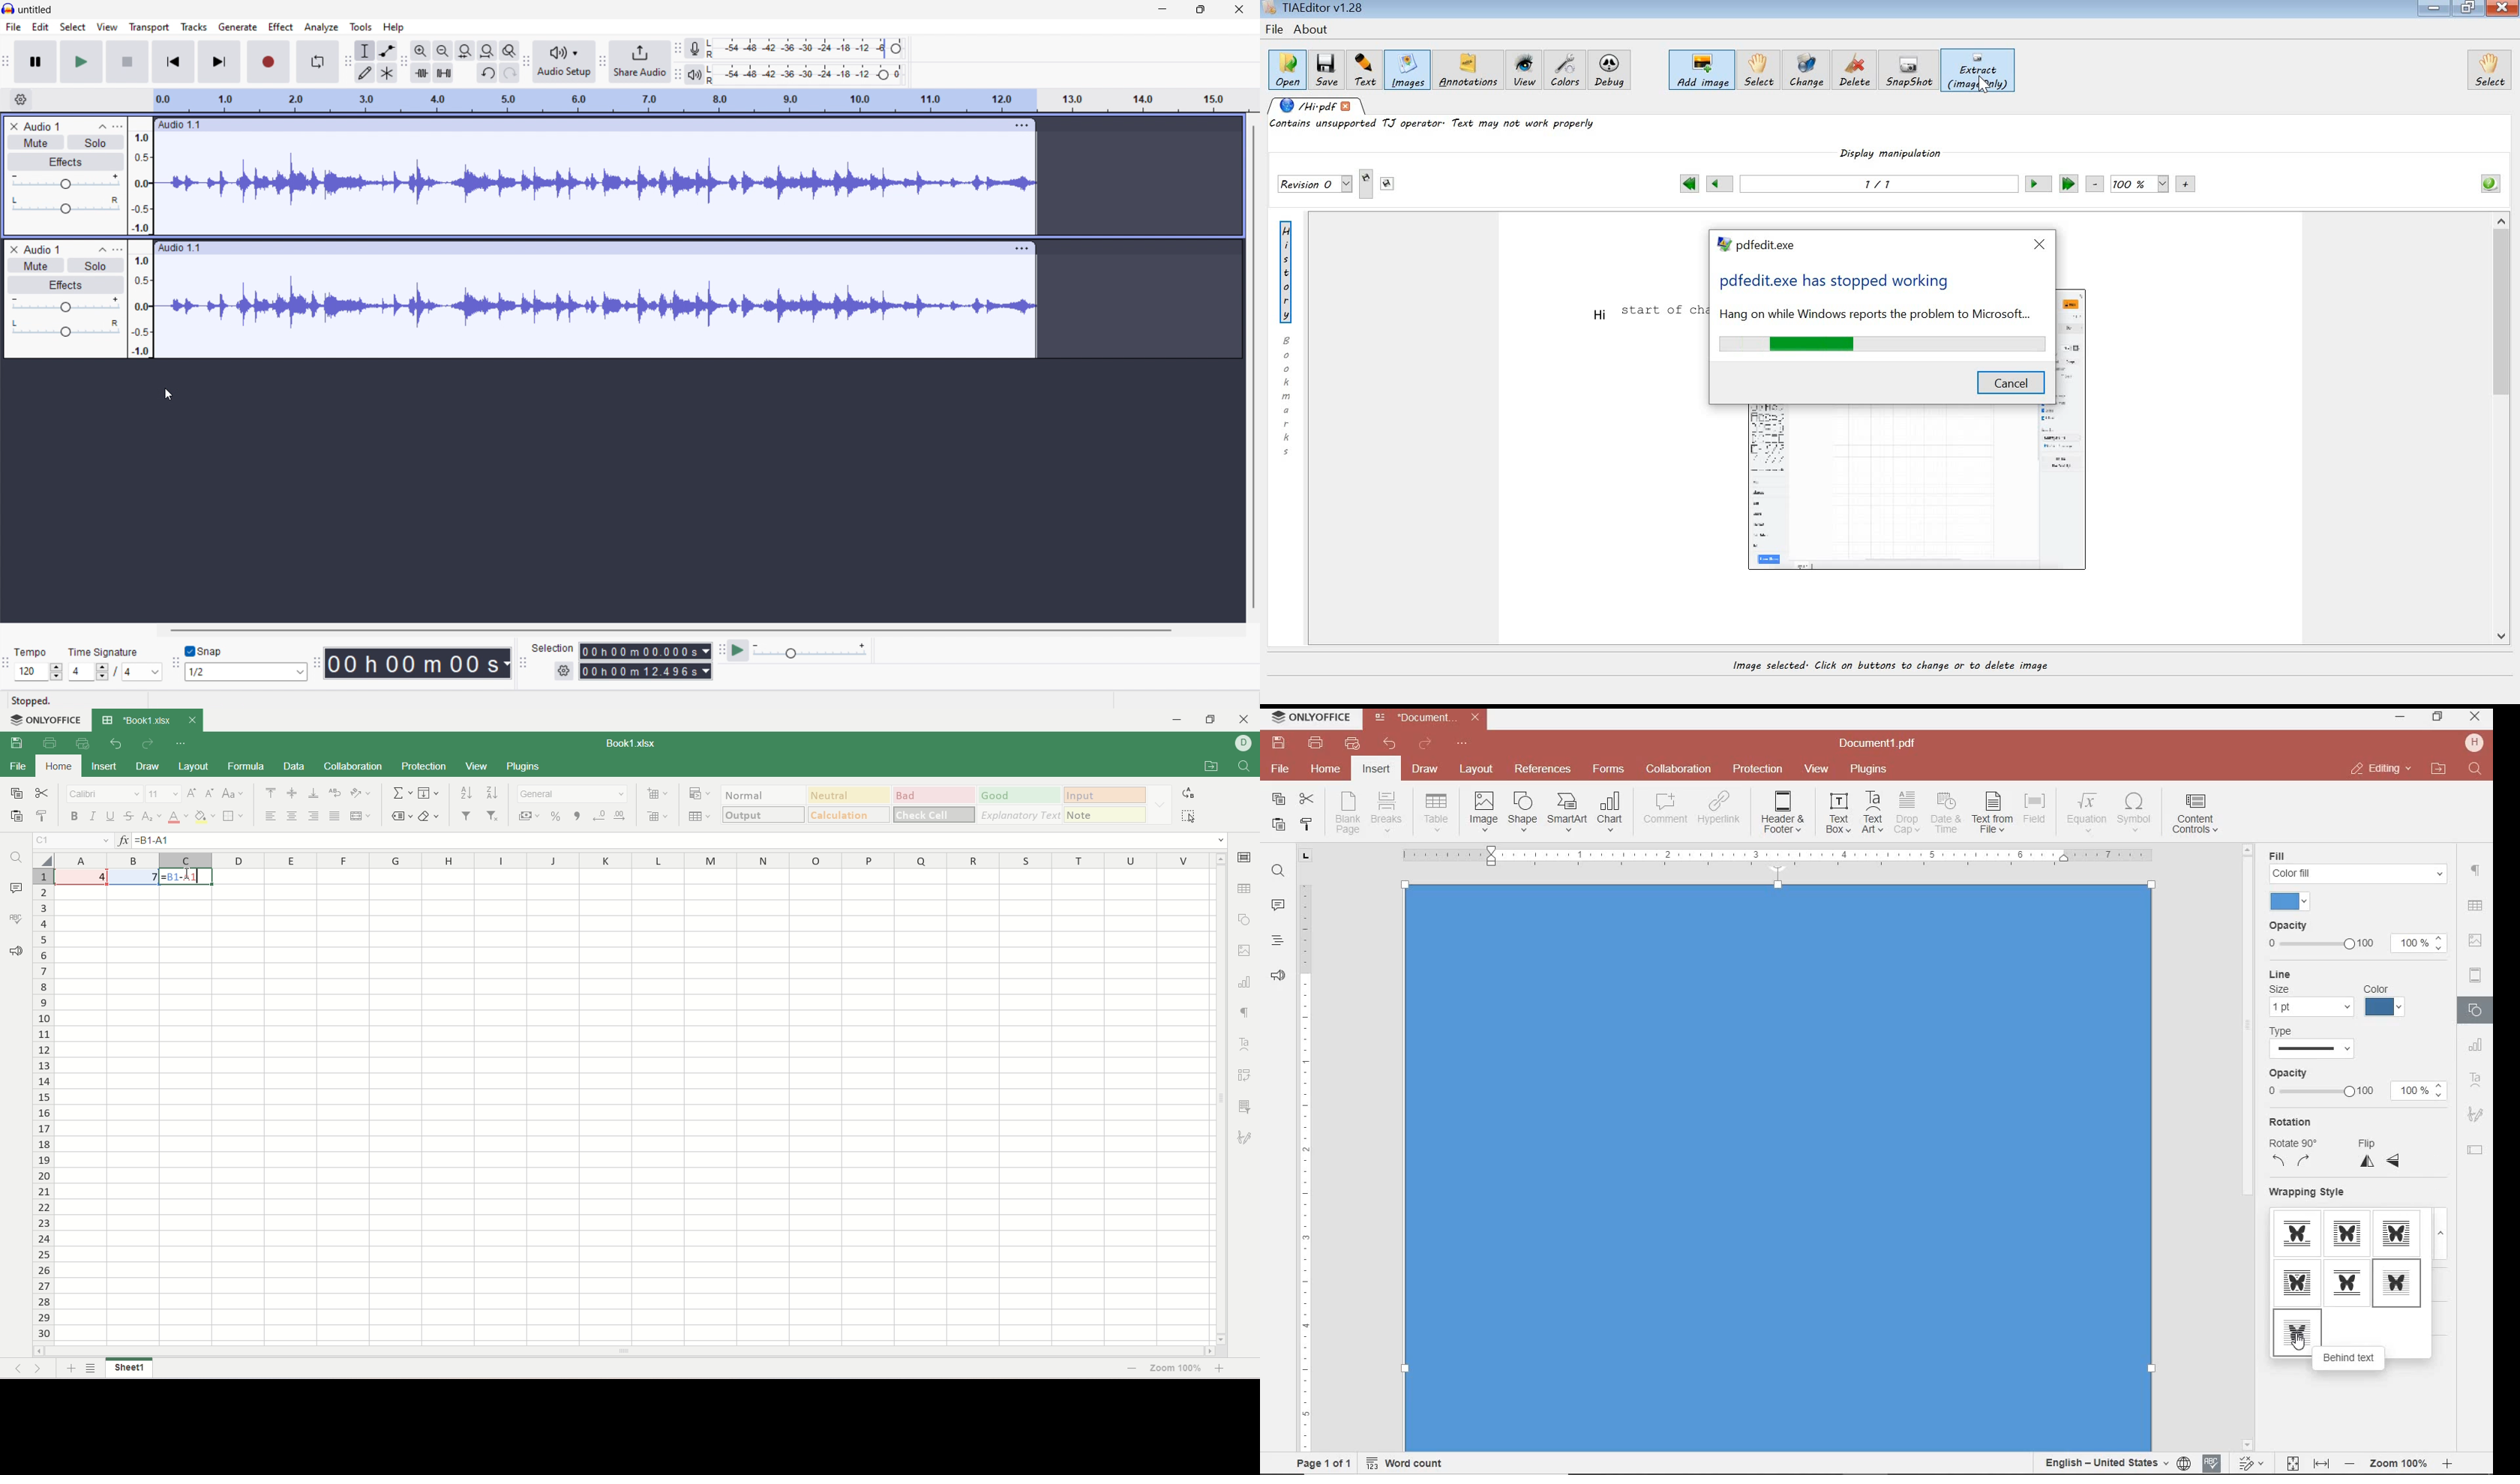 The height and width of the screenshot is (1484, 2520). Describe the element at coordinates (1872, 813) in the screenshot. I see `INSERT TEXT ART` at that location.